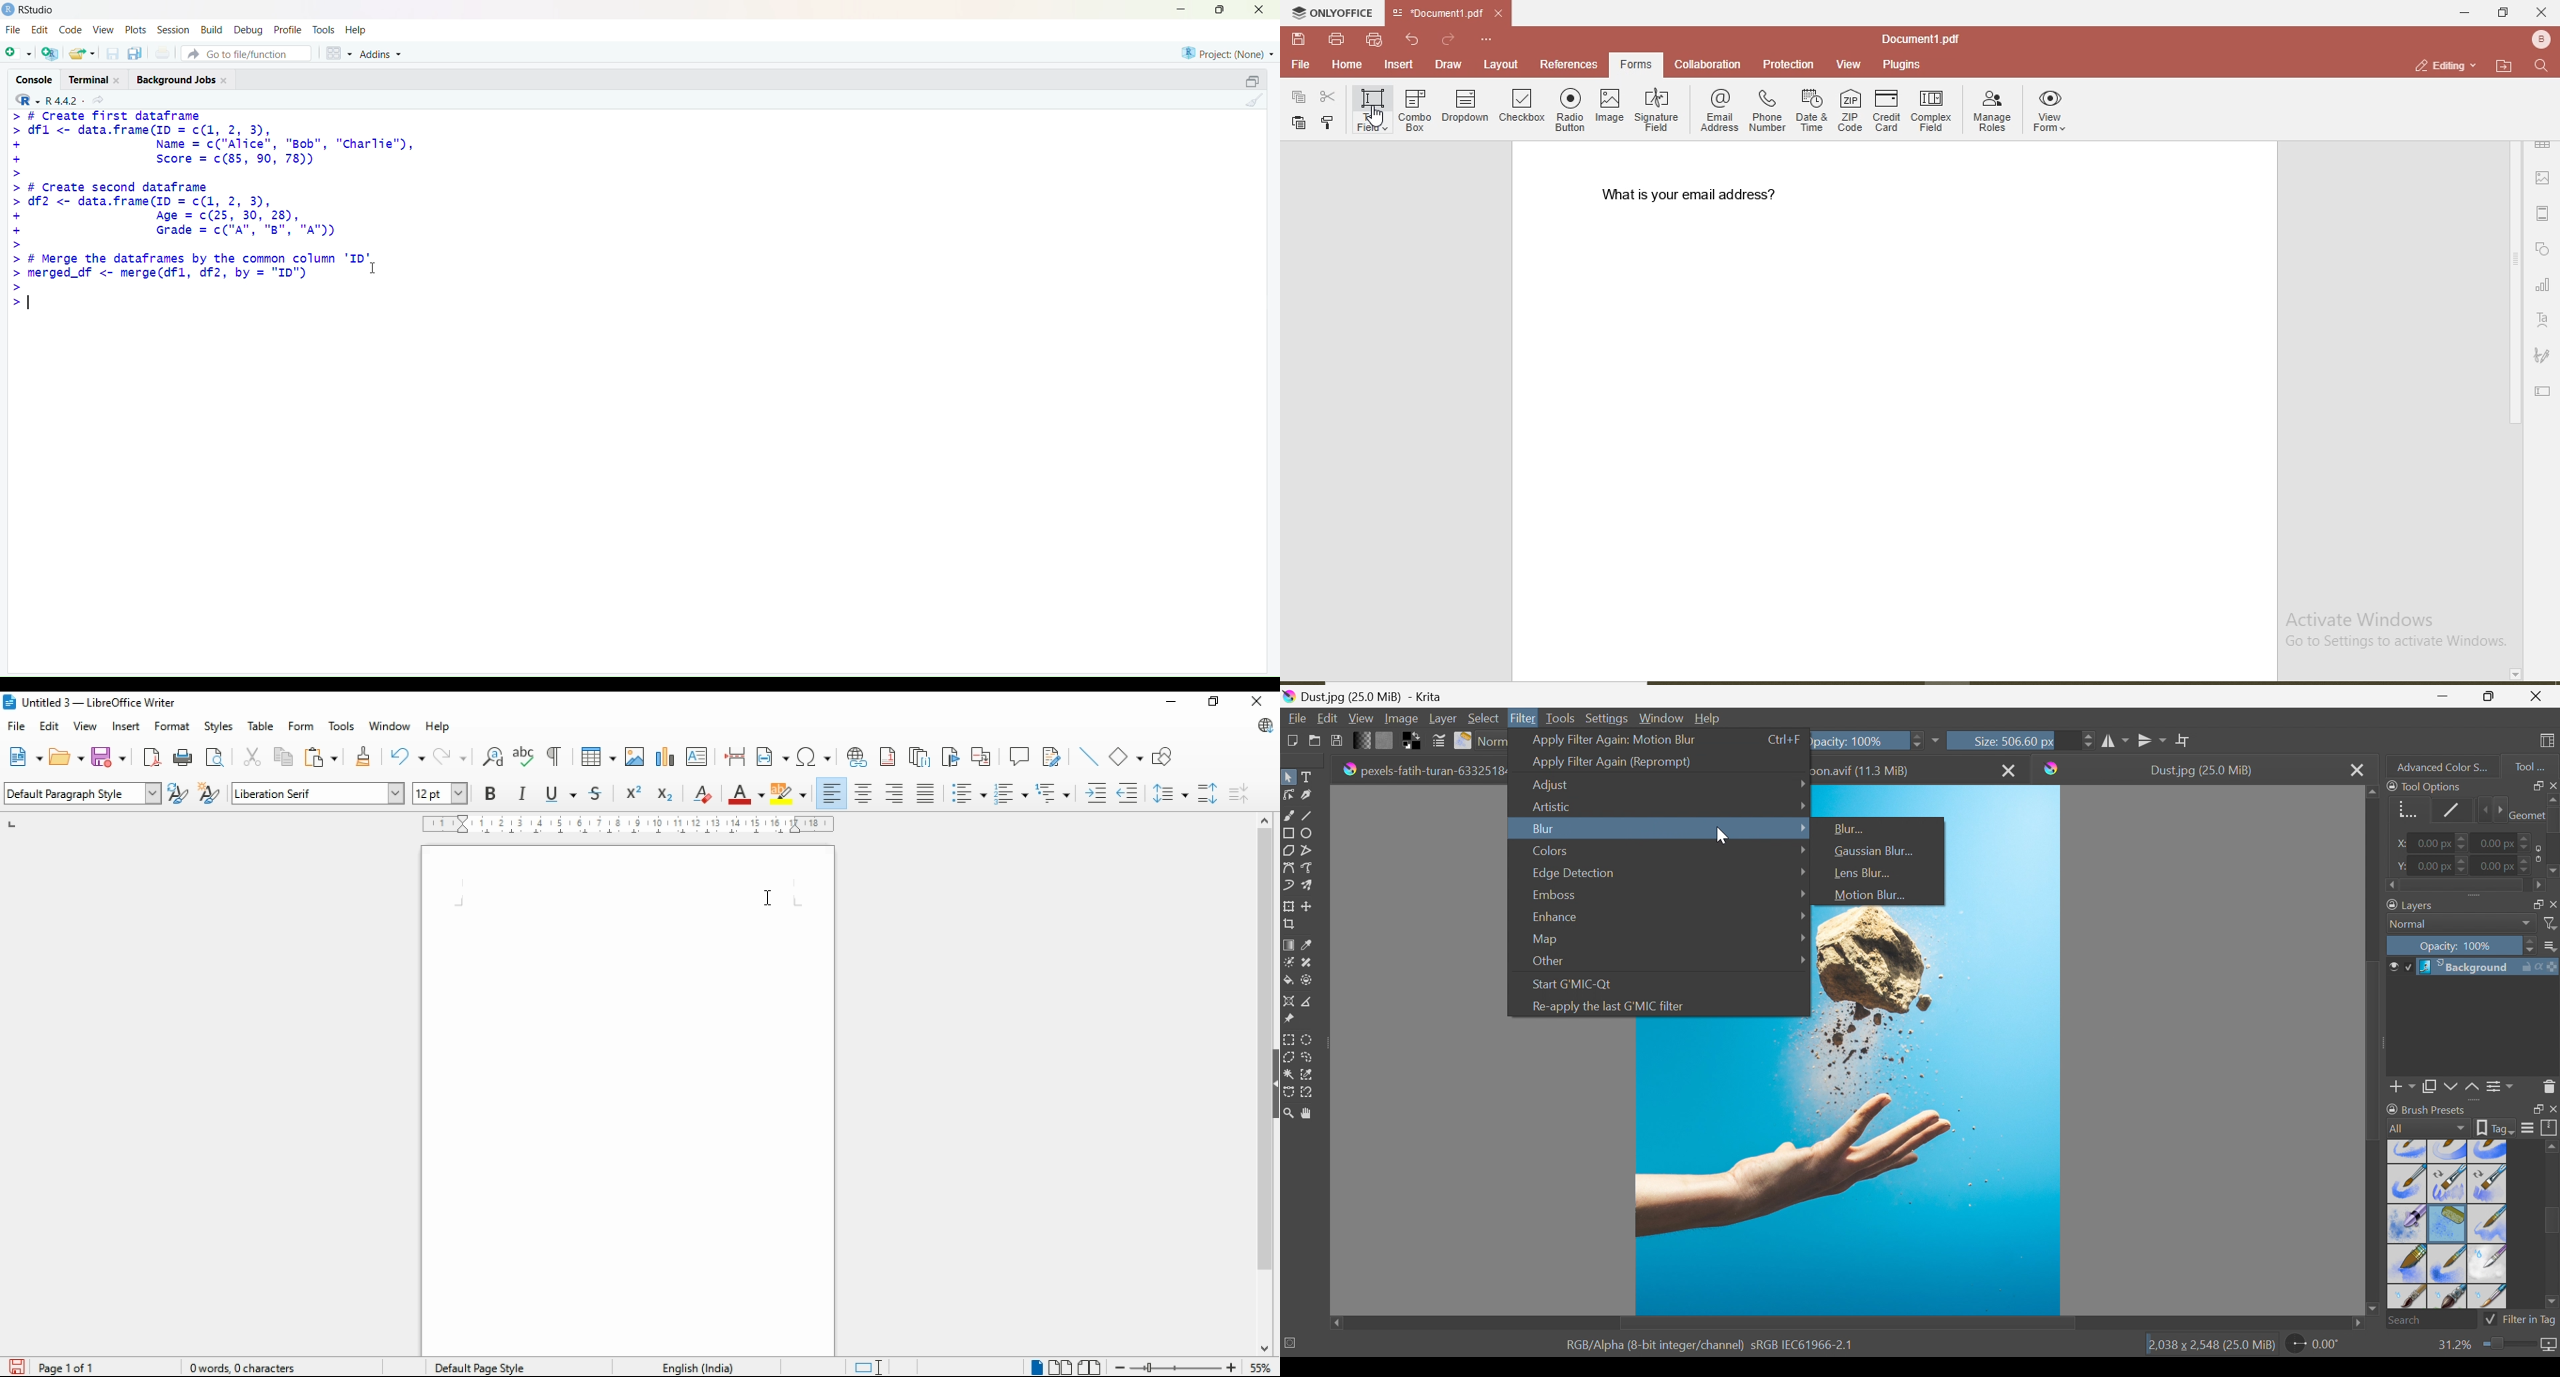 The image size is (2576, 1400). Describe the element at coordinates (339, 53) in the screenshot. I see `workspace panes` at that location.